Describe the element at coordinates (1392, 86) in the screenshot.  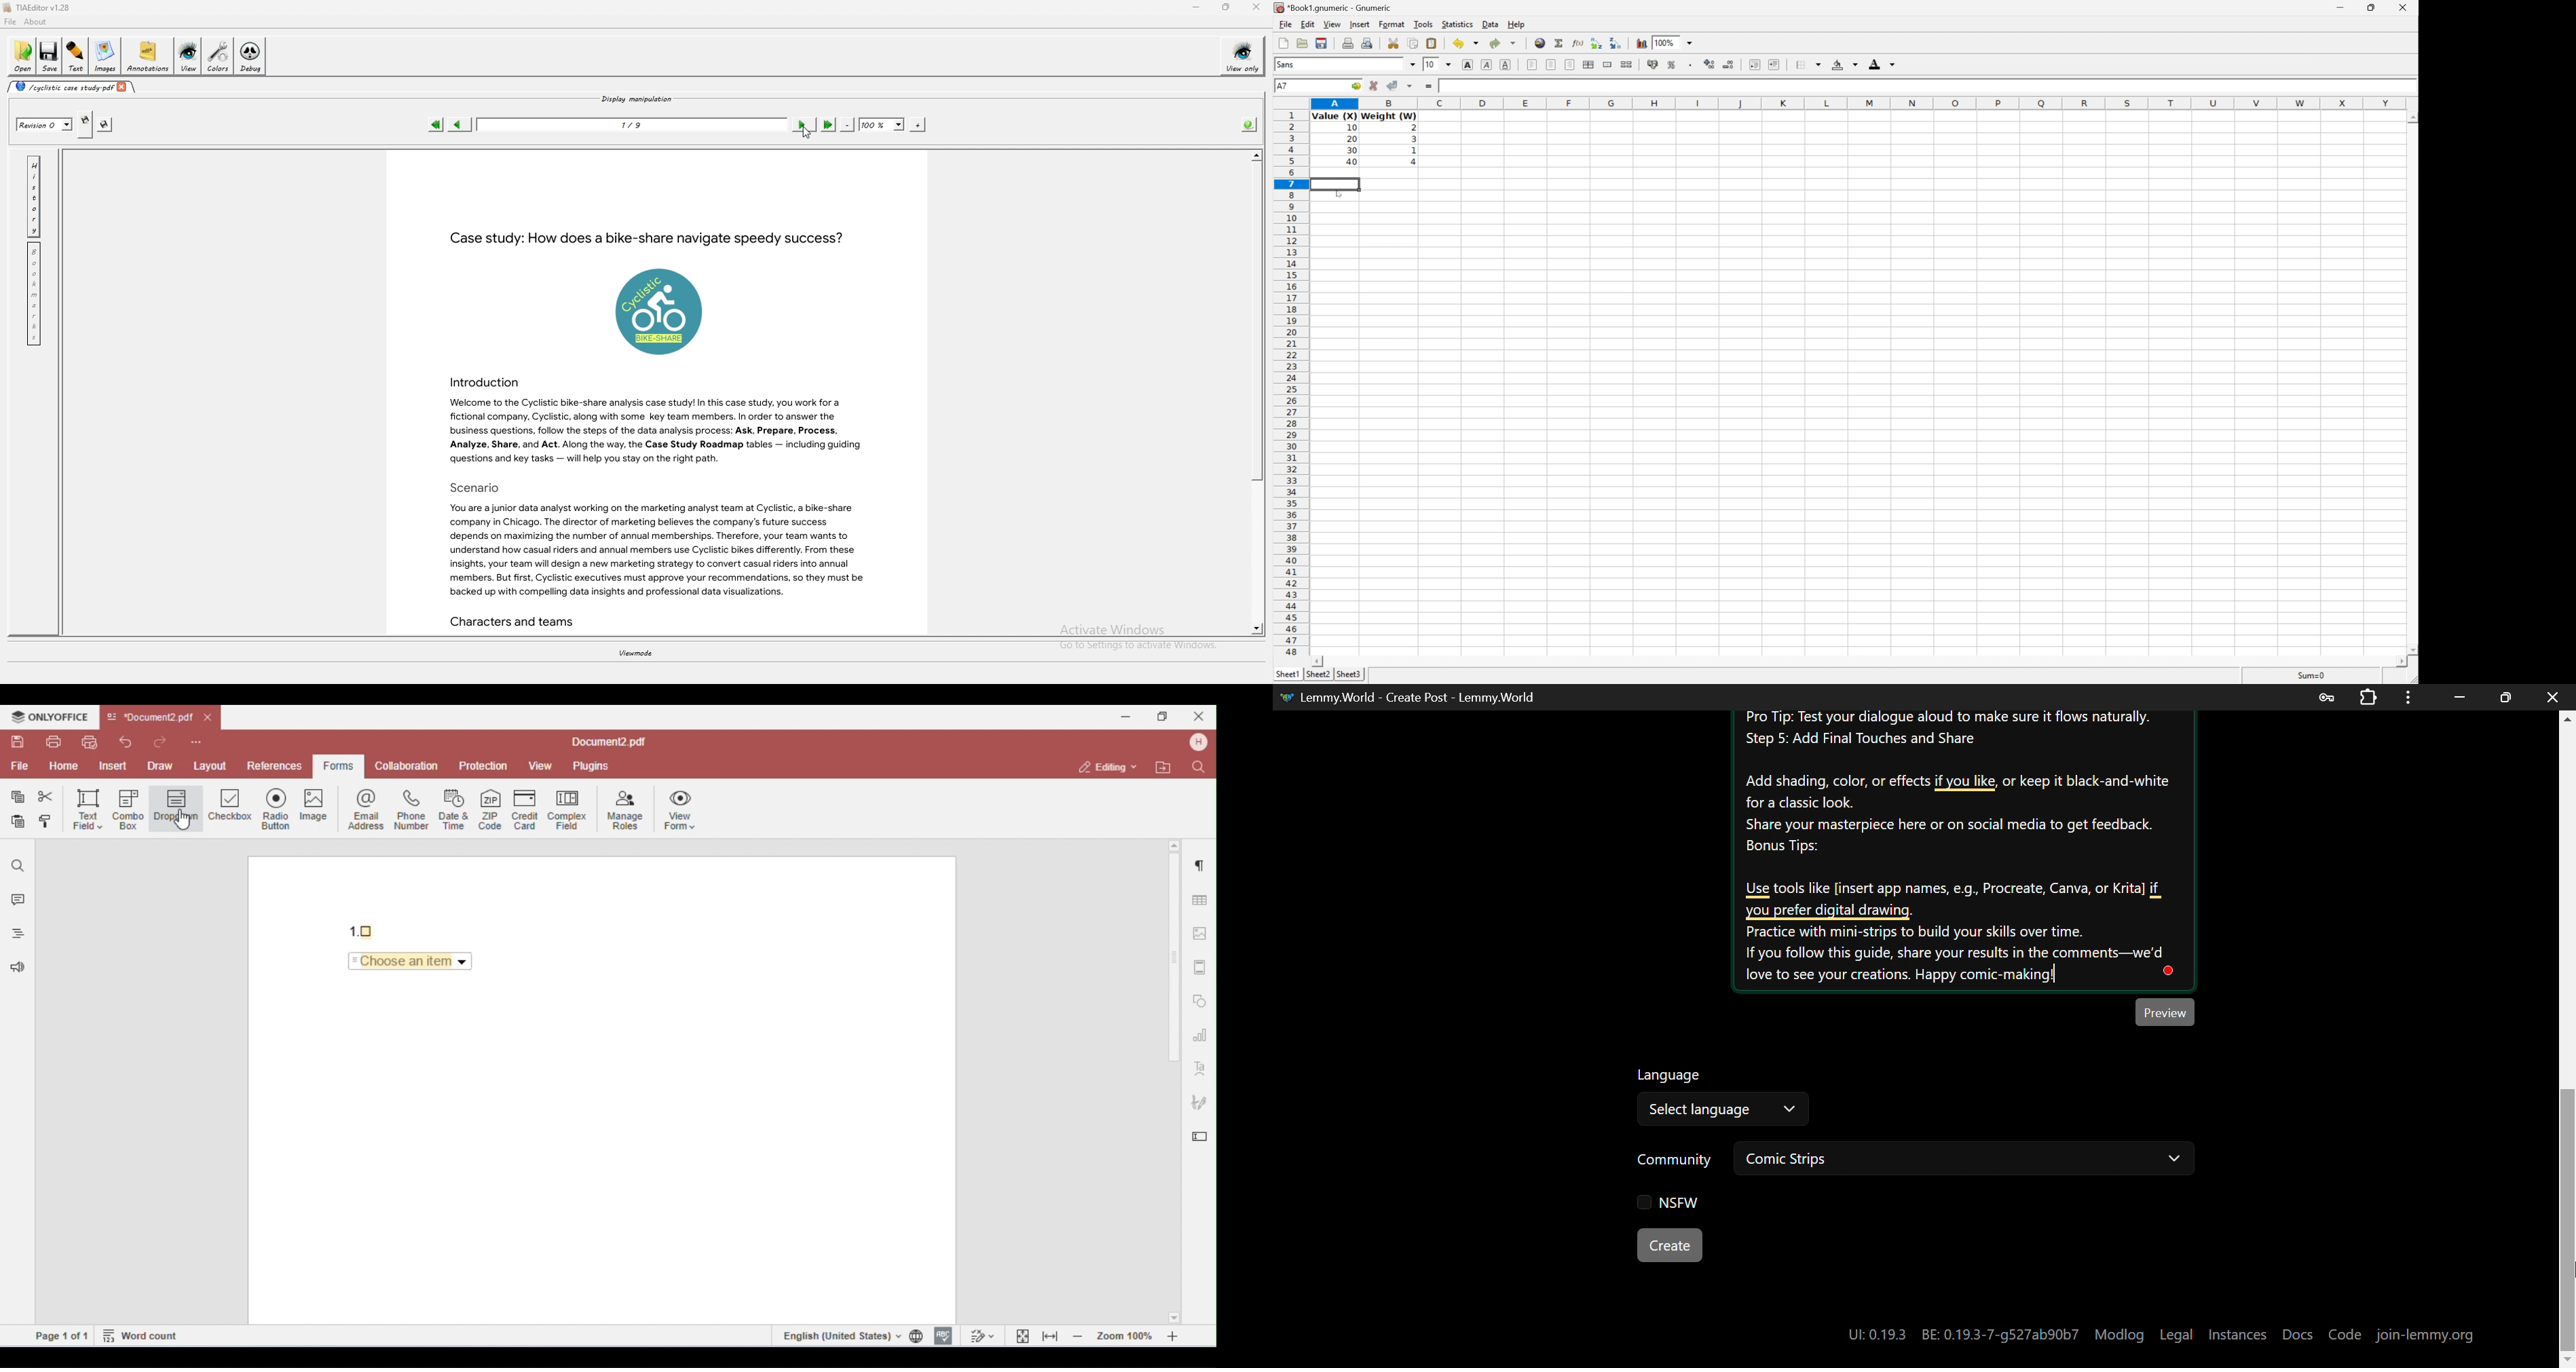
I see `Accept changes` at that location.